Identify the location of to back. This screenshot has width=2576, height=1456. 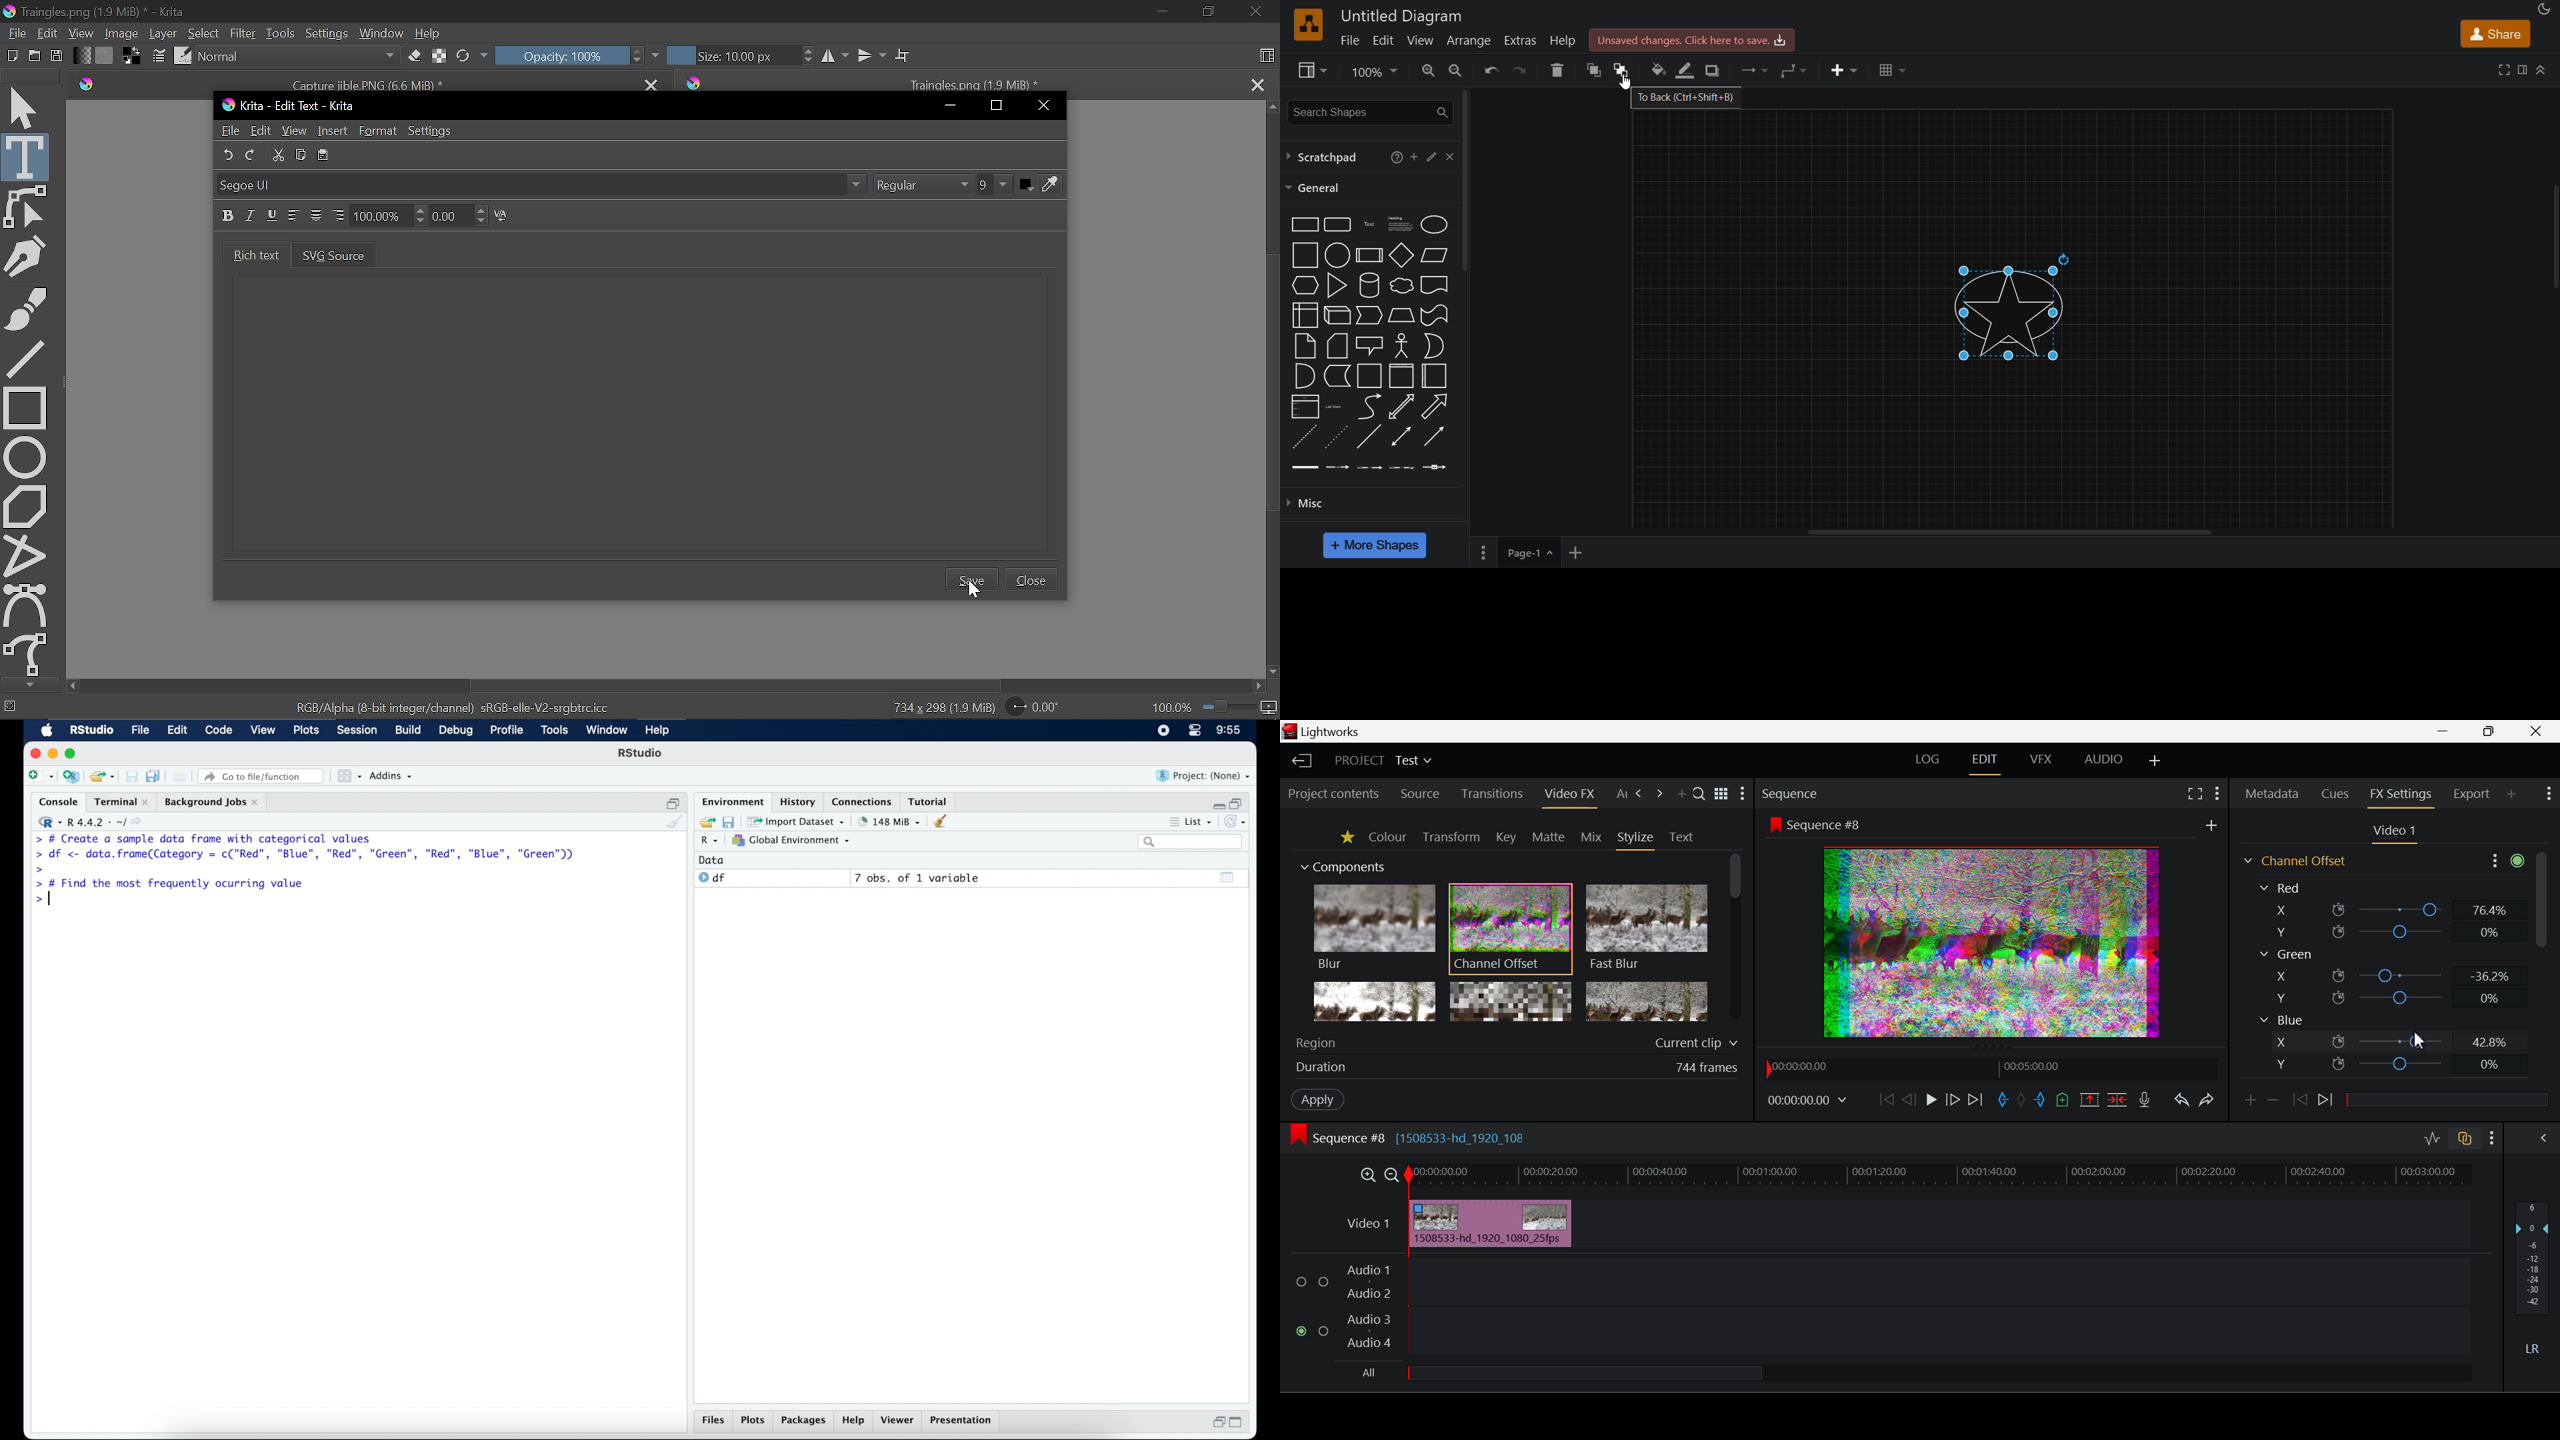
(1620, 71).